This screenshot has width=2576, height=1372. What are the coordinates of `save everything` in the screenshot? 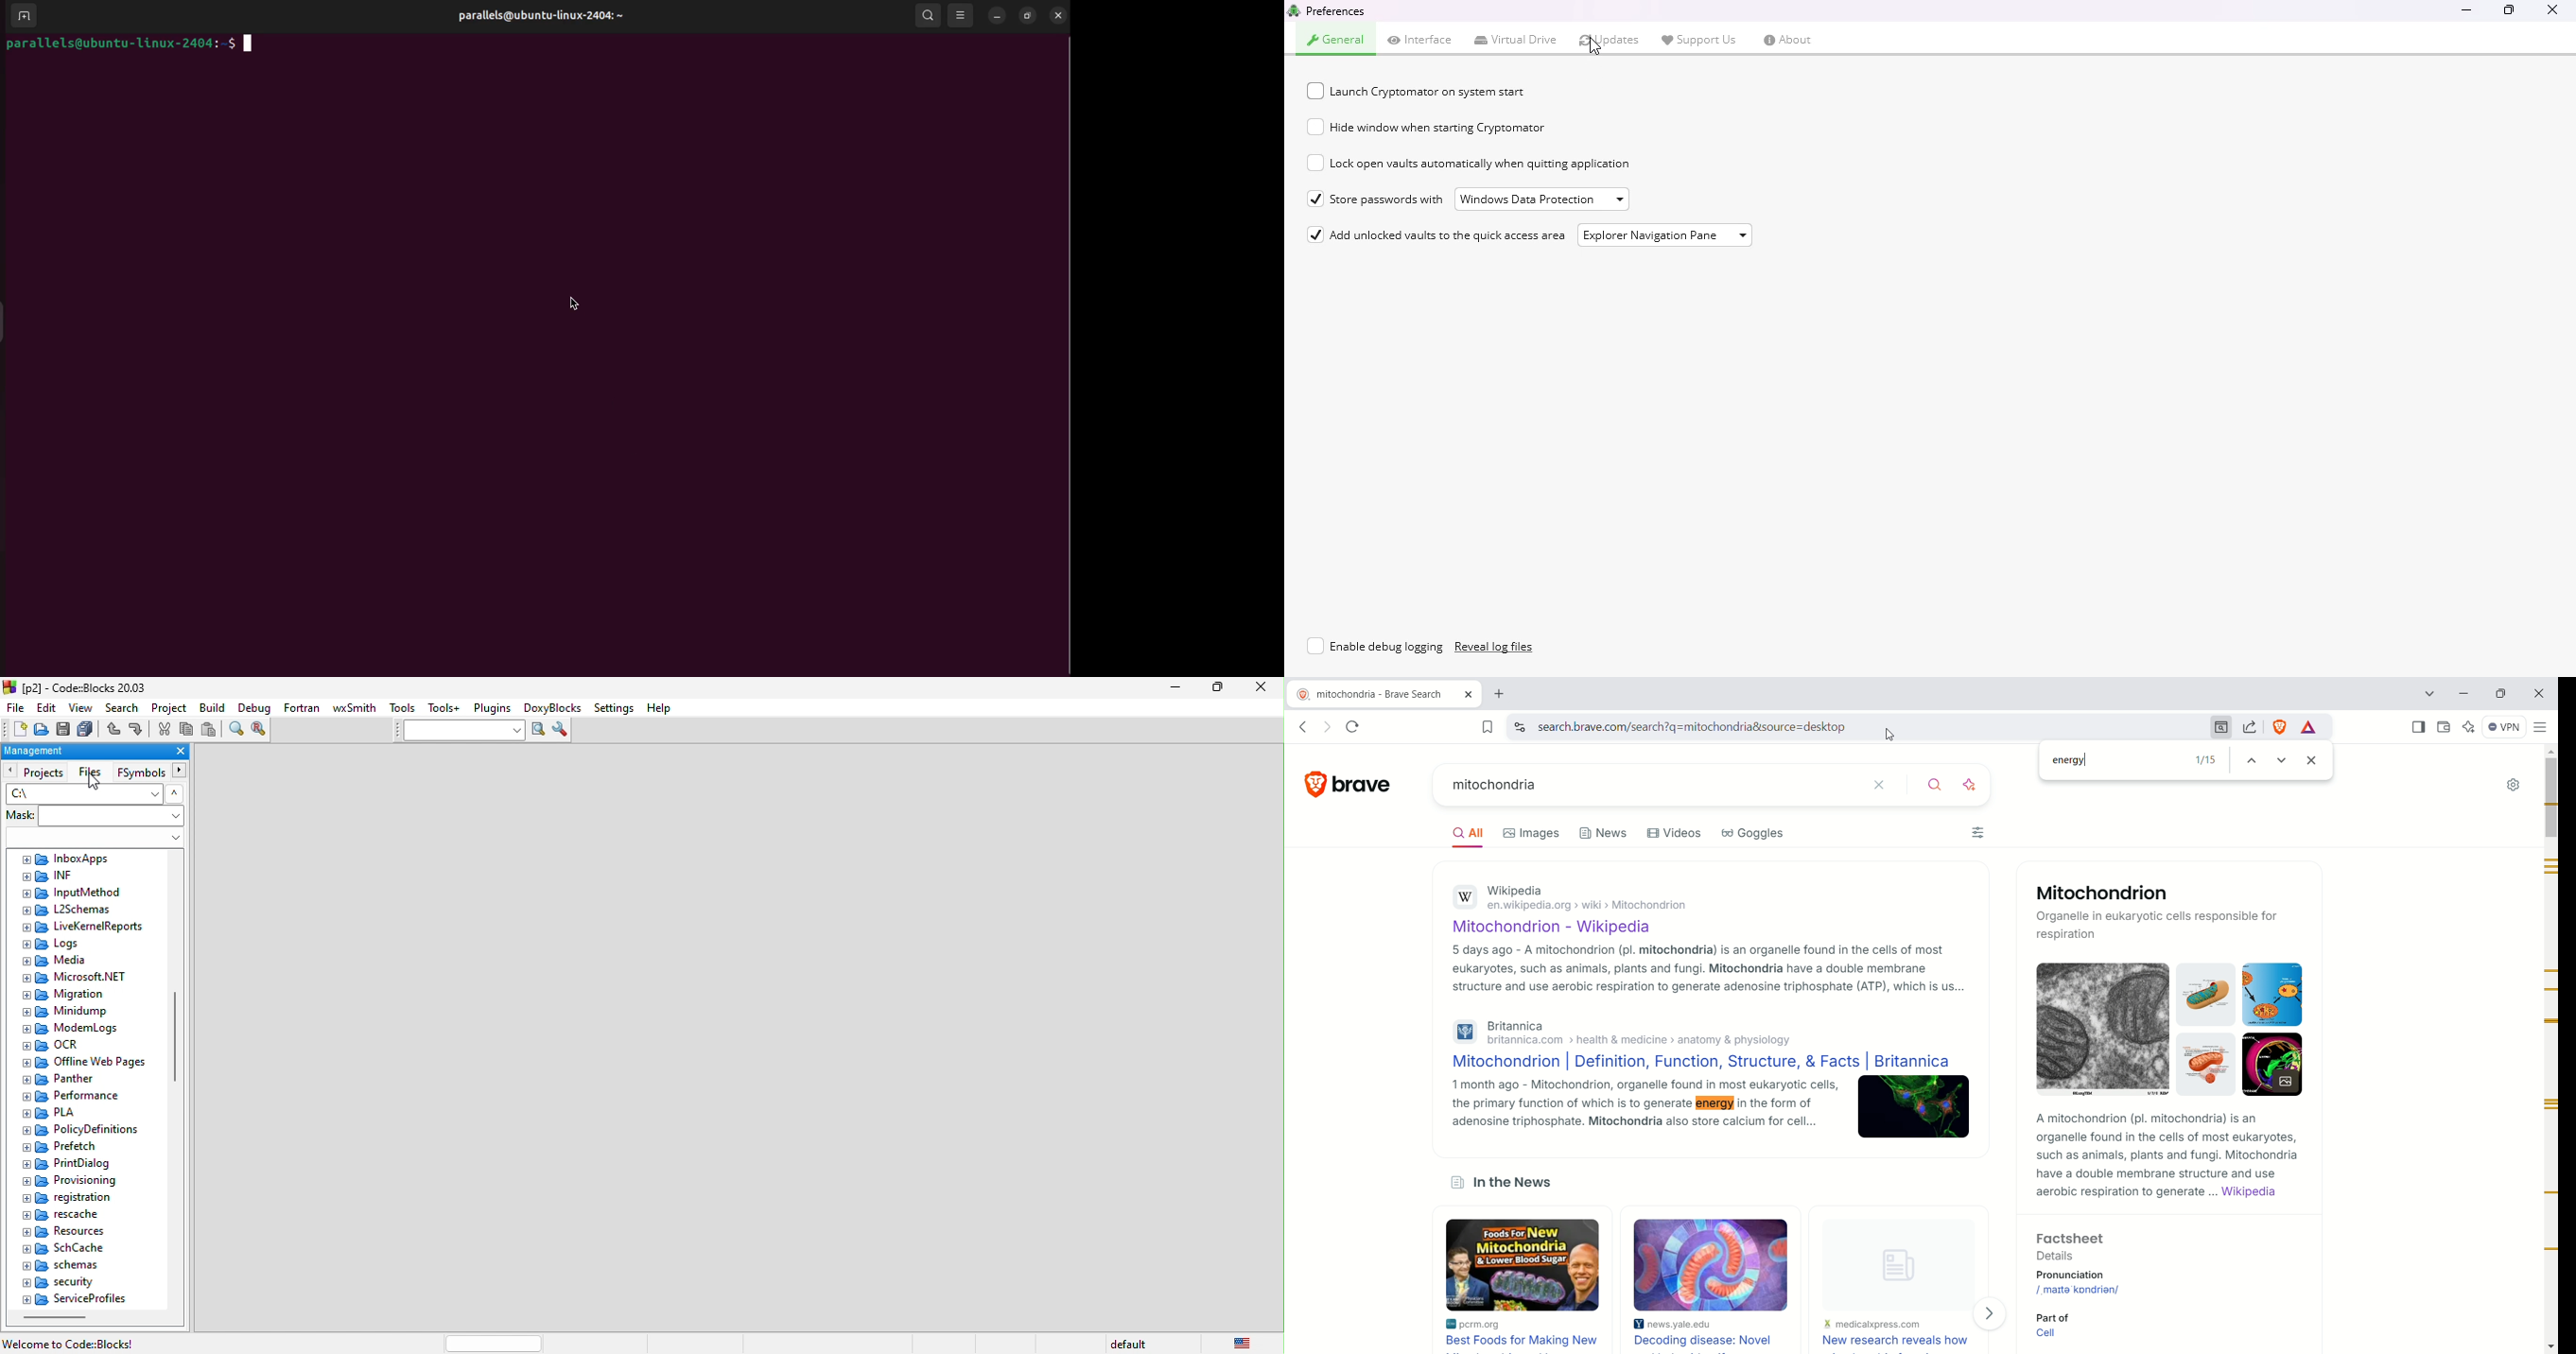 It's located at (88, 730).